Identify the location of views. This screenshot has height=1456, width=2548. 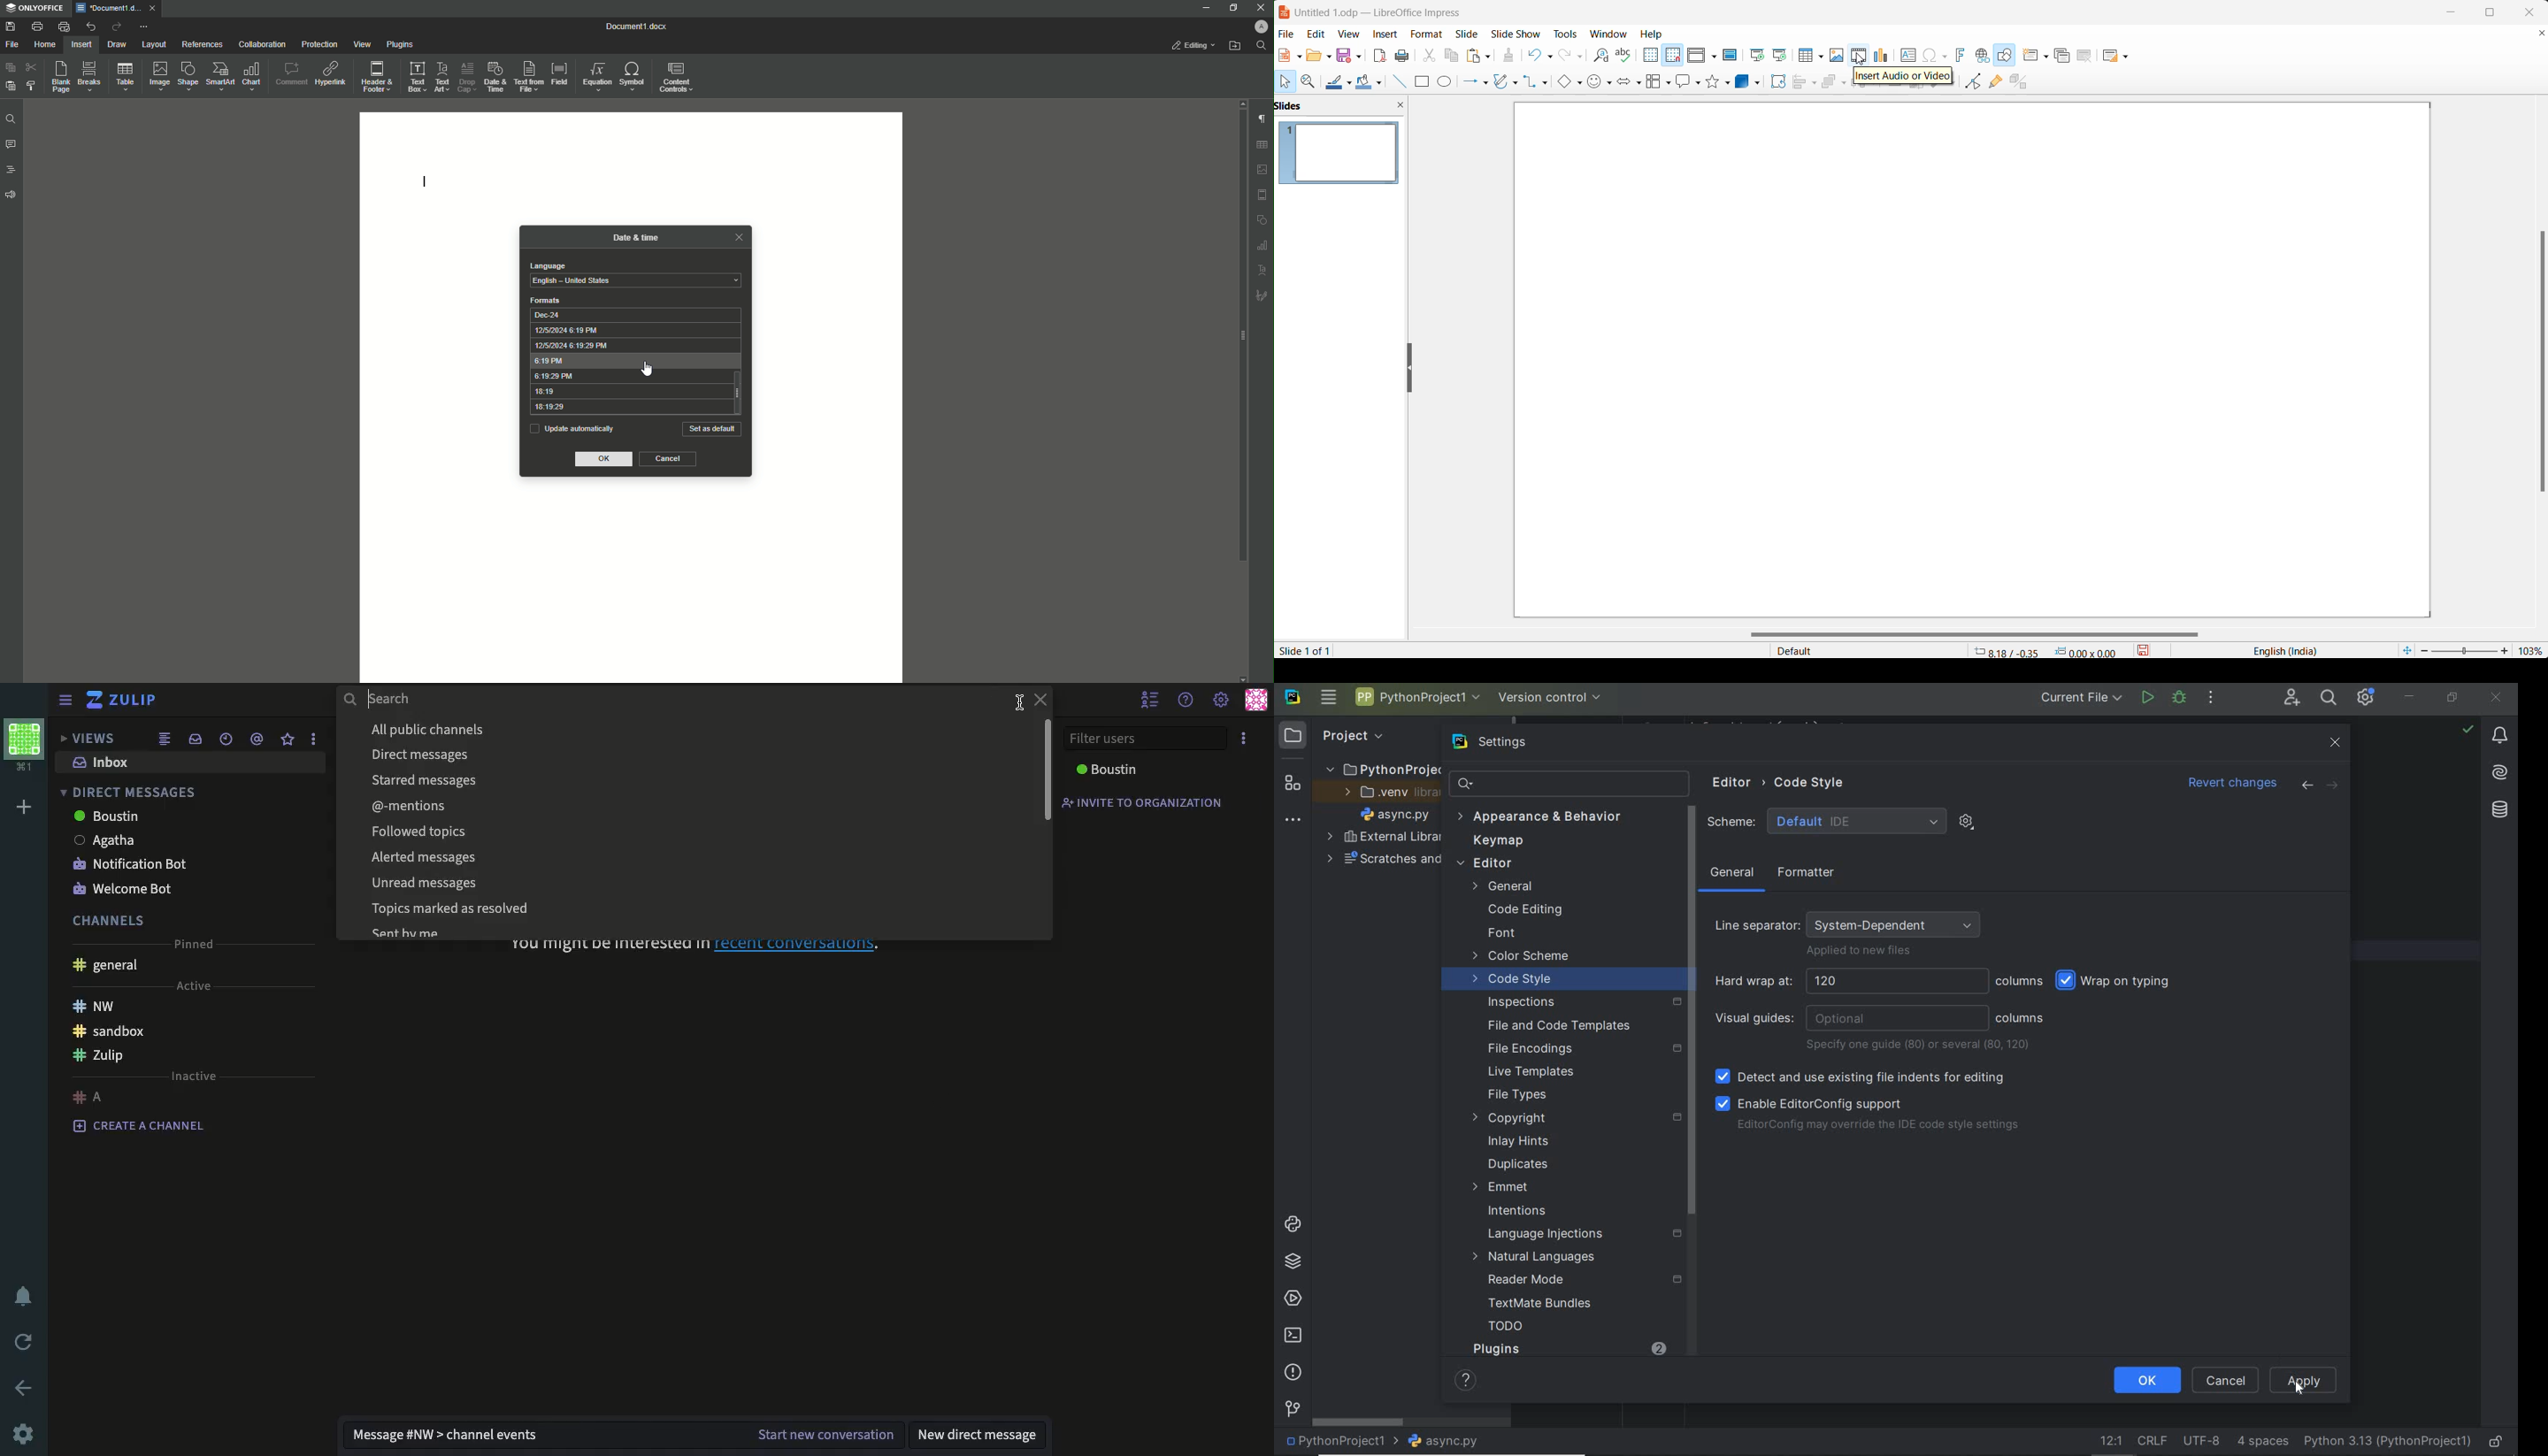
(88, 739).